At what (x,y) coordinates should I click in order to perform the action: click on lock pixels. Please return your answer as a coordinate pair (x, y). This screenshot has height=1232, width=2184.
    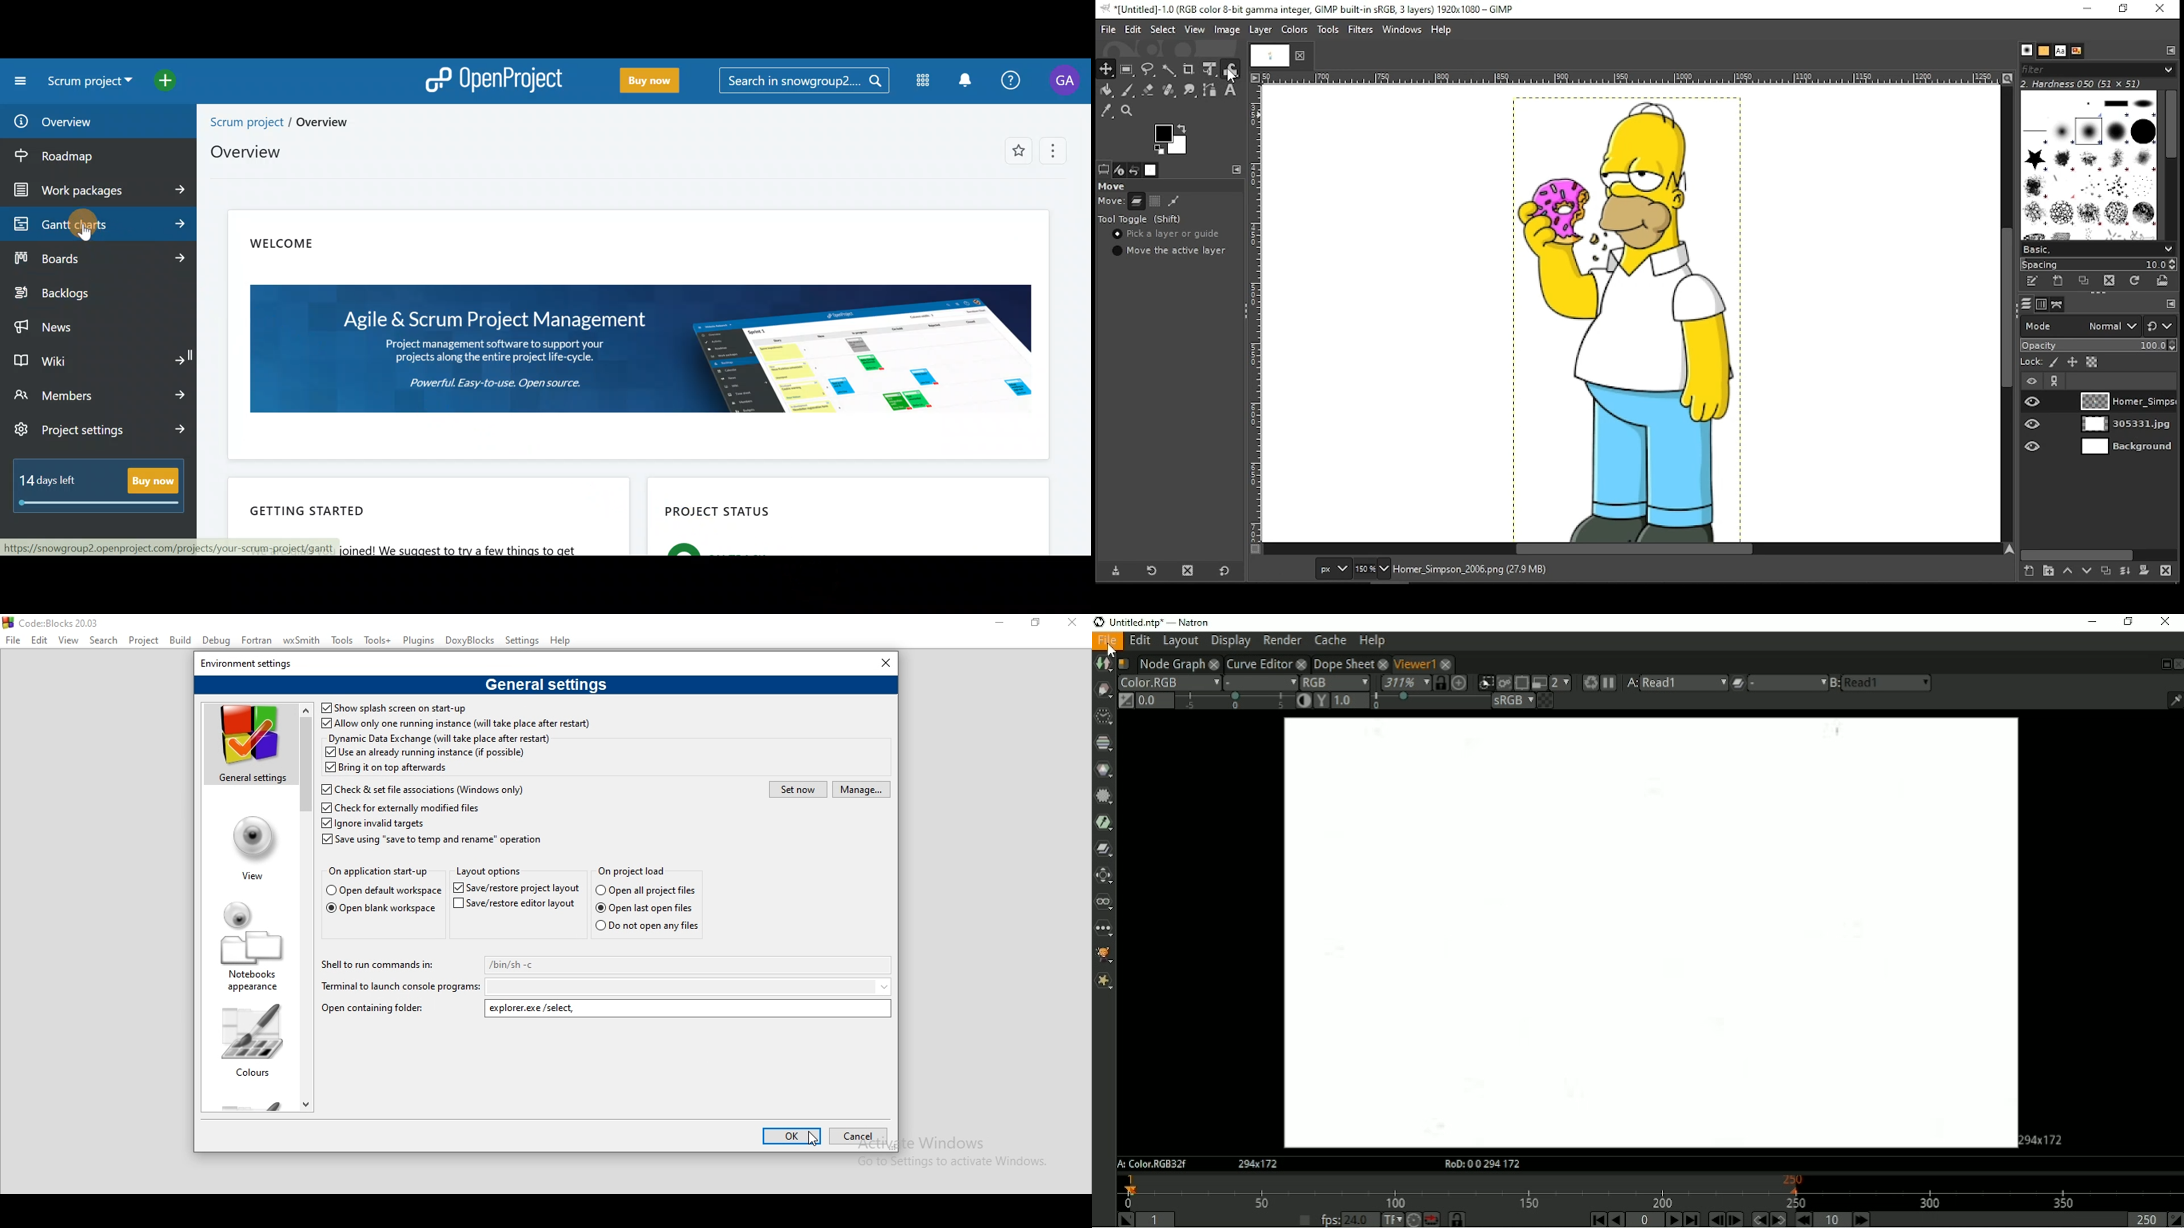
    Looking at the image, I should click on (2055, 362).